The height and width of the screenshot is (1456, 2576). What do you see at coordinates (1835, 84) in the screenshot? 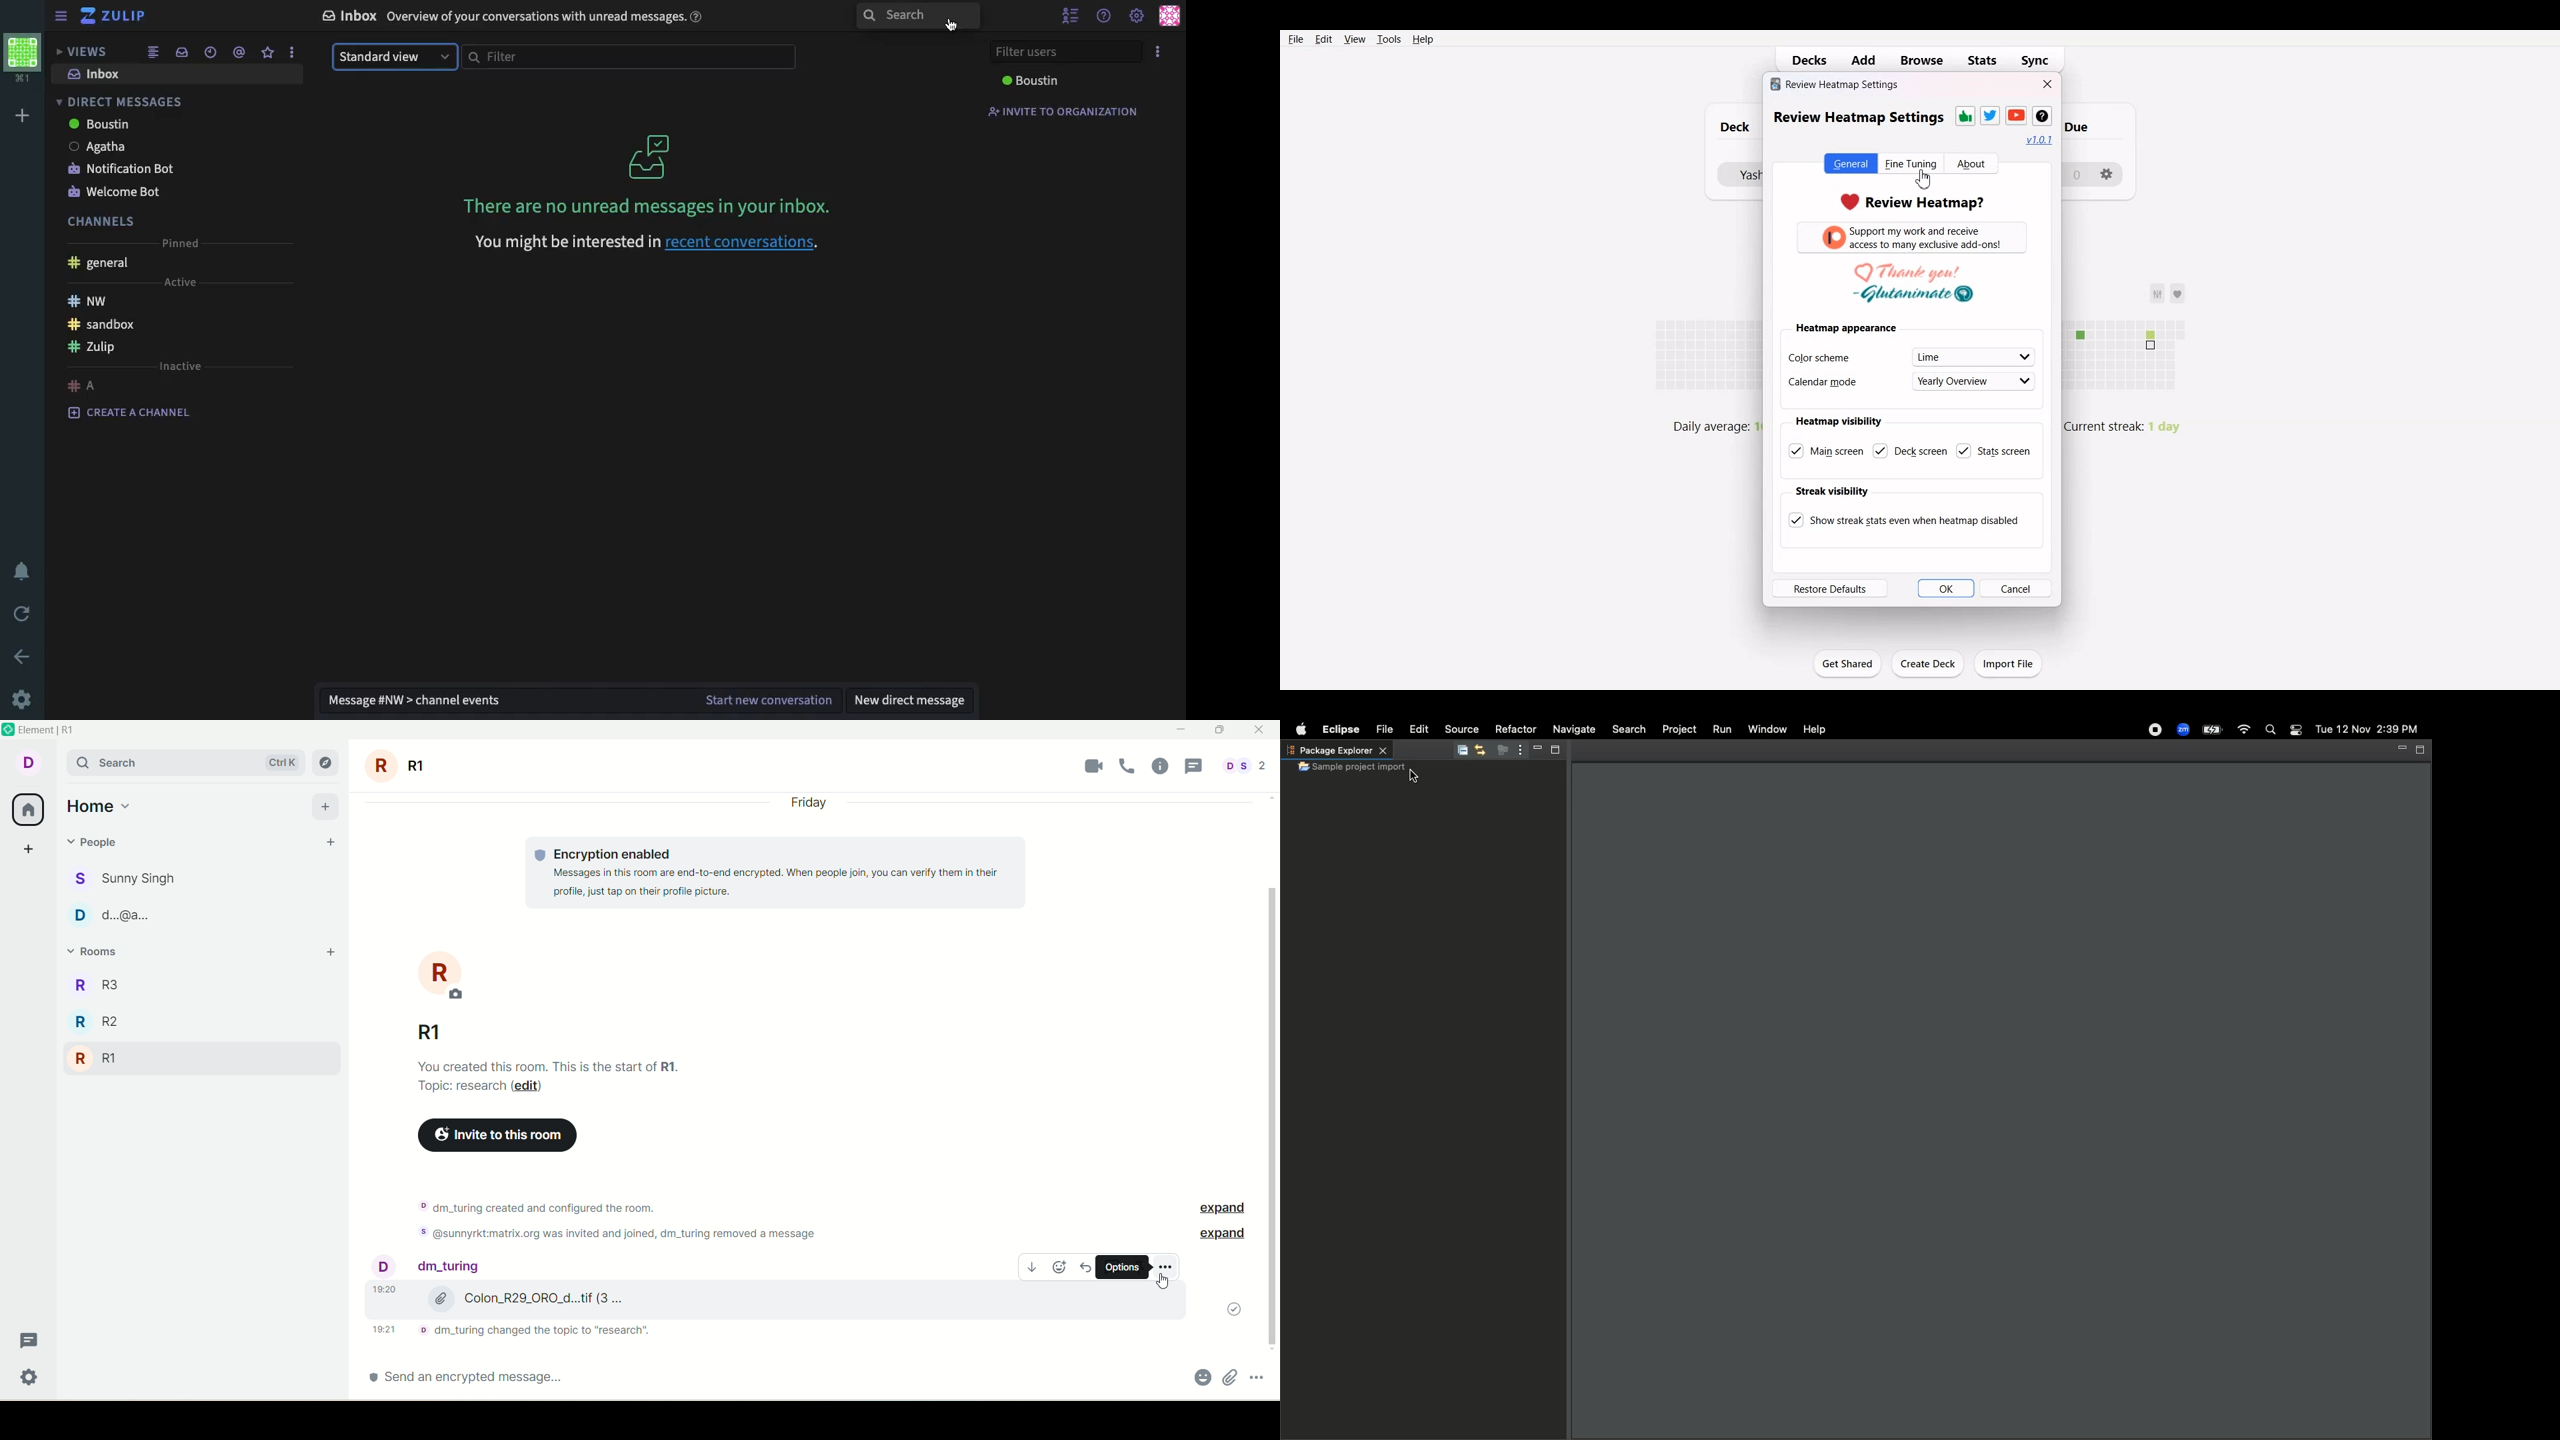
I see `review heatmap settings` at bounding box center [1835, 84].